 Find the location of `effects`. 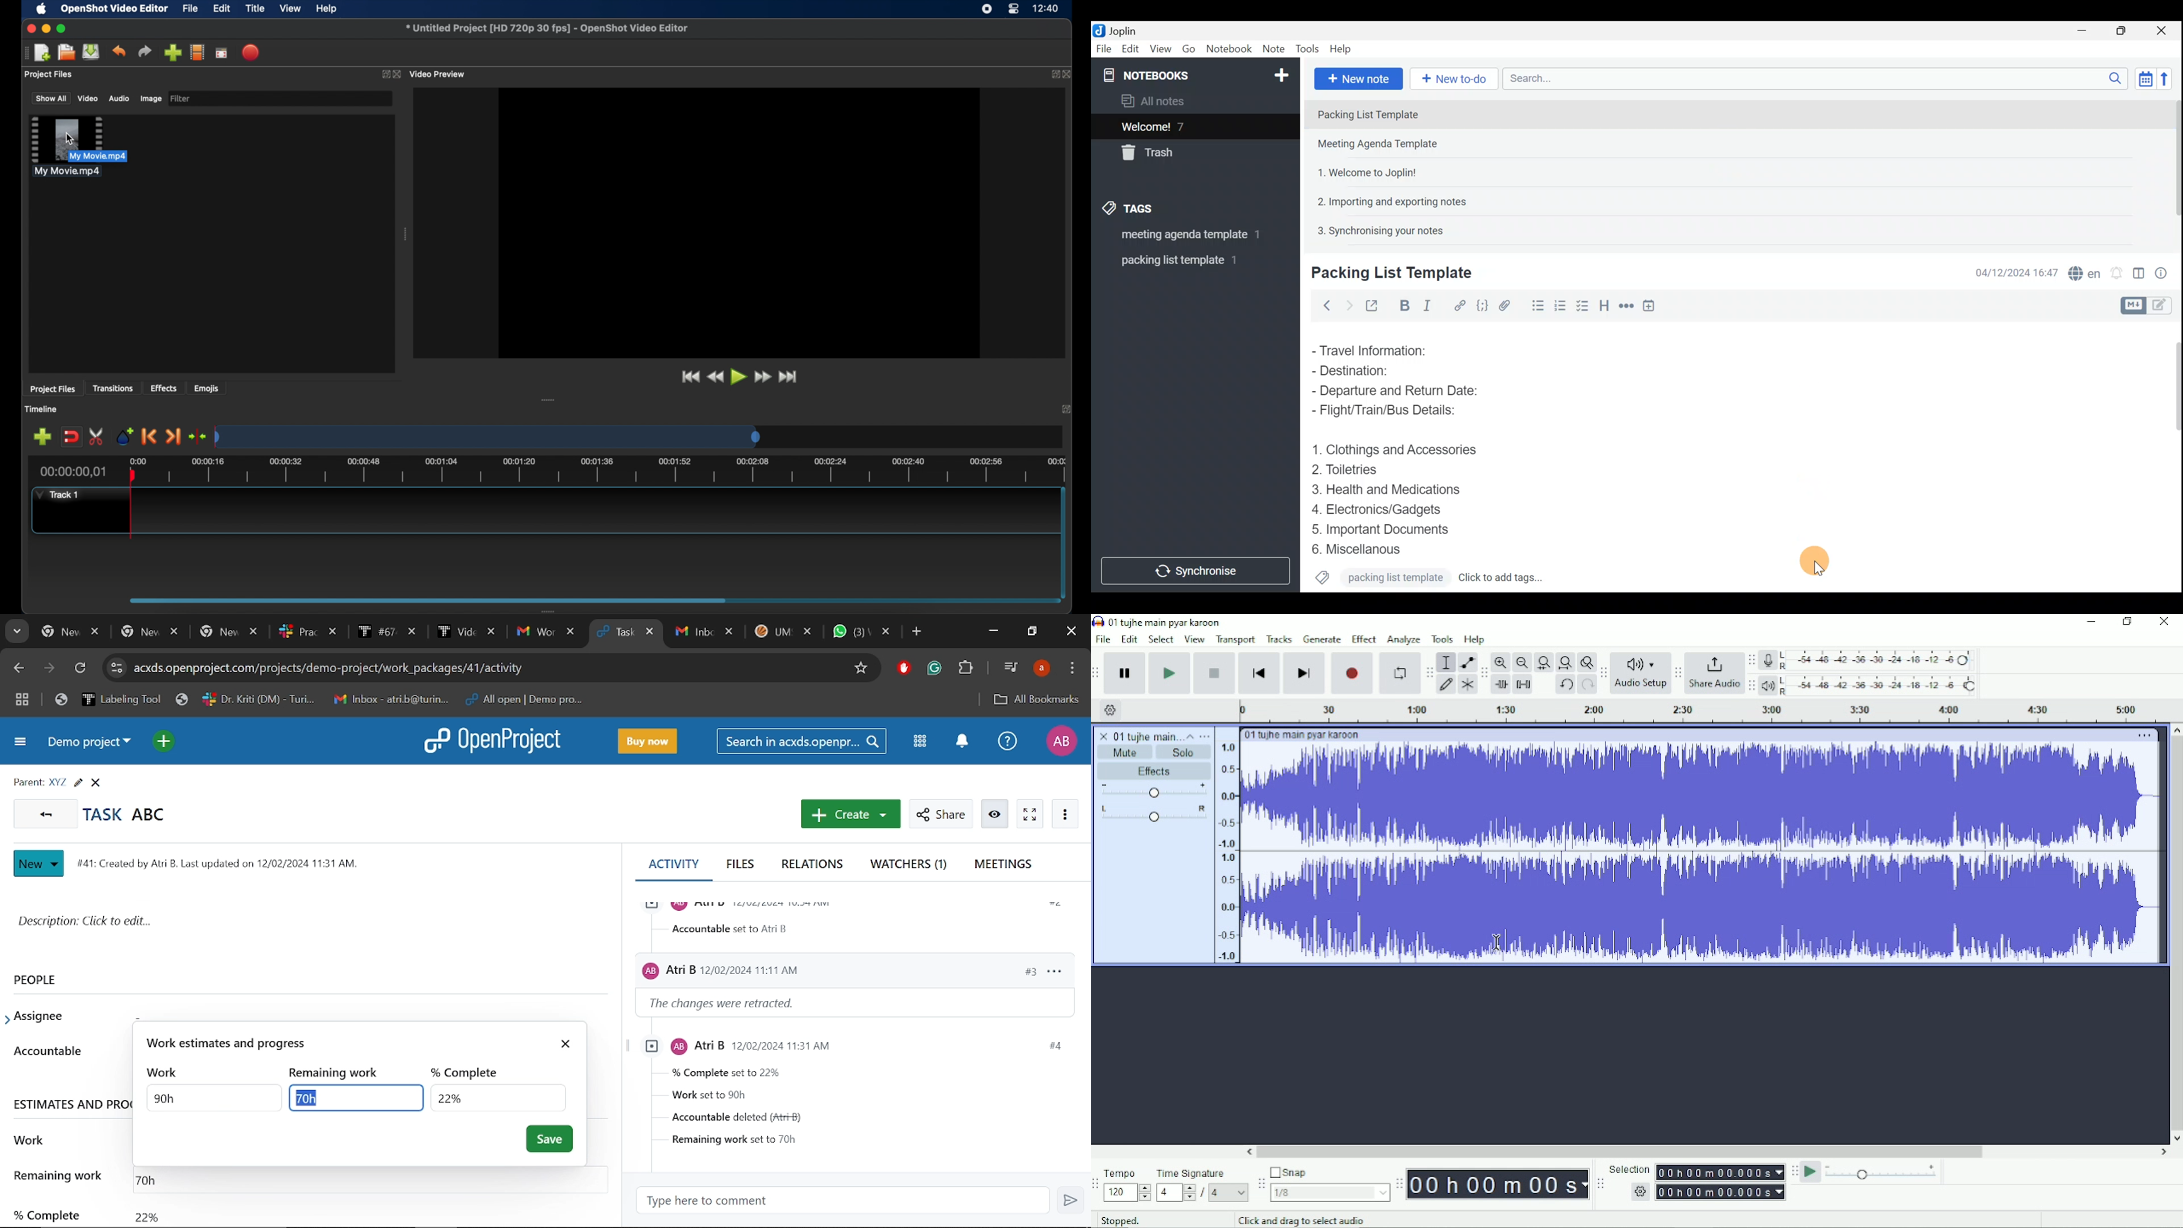

effects is located at coordinates (164, 388).